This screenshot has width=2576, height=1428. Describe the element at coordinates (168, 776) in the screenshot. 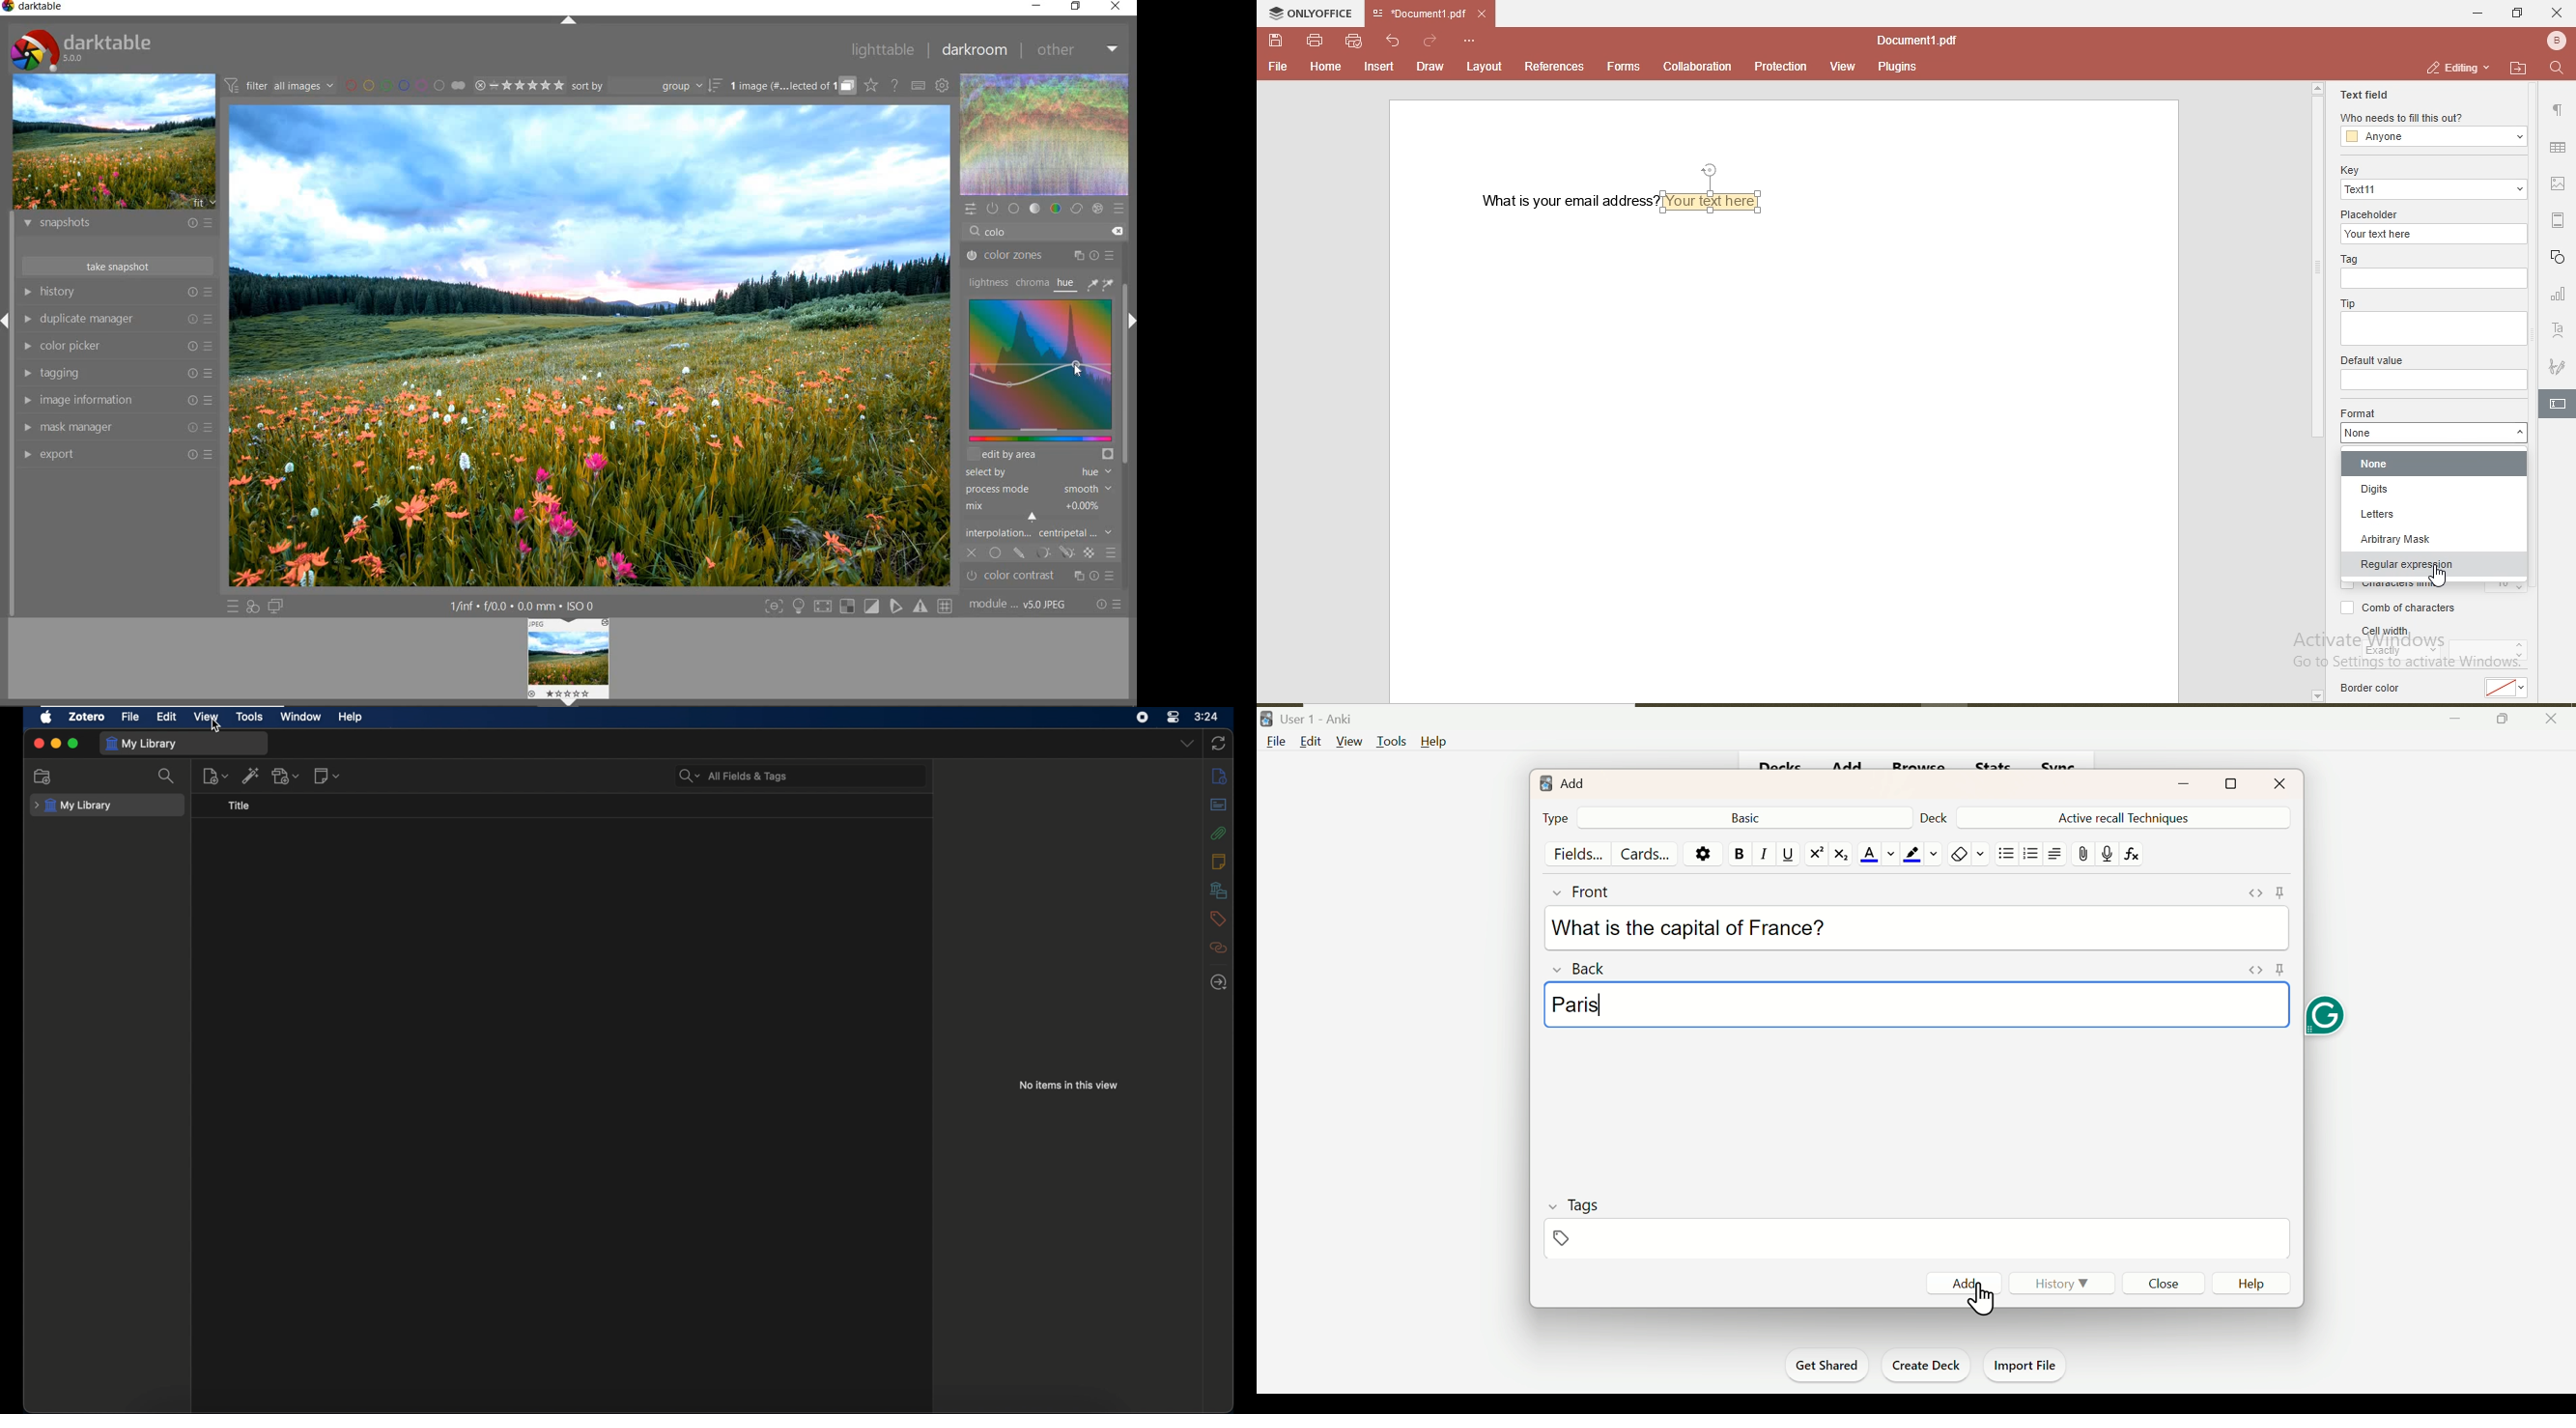

I see `search` at that location.